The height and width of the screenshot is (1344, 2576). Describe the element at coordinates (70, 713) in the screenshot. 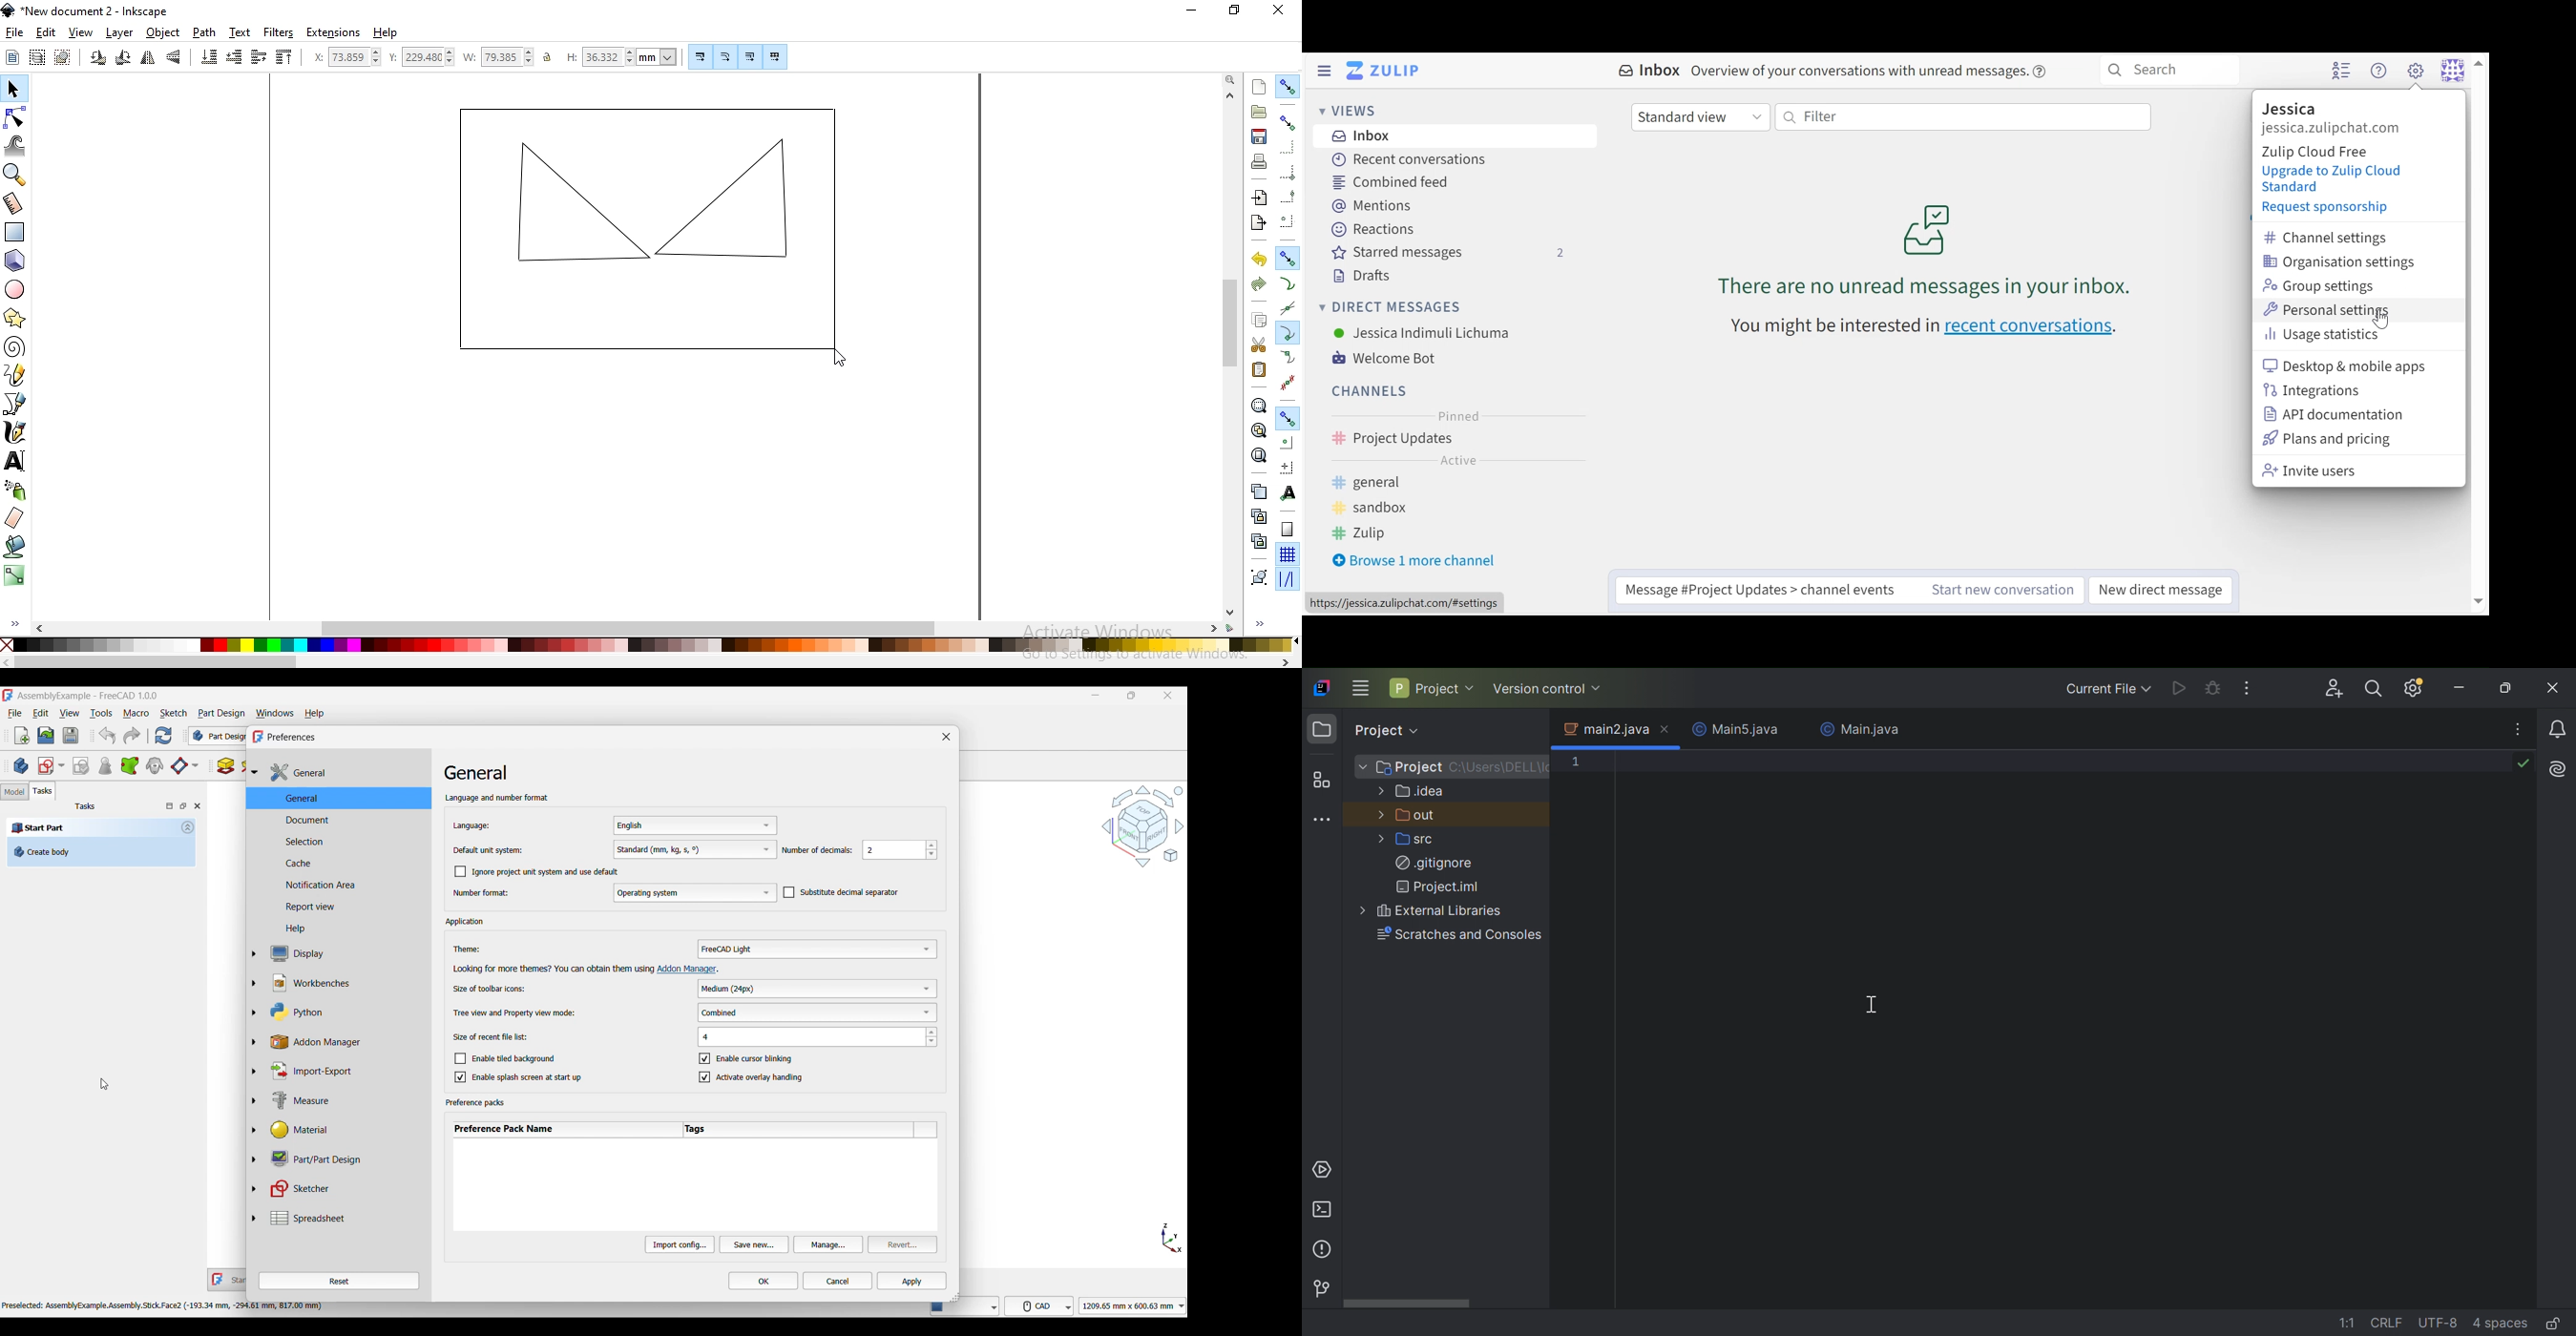

I see `View menu` at that location.